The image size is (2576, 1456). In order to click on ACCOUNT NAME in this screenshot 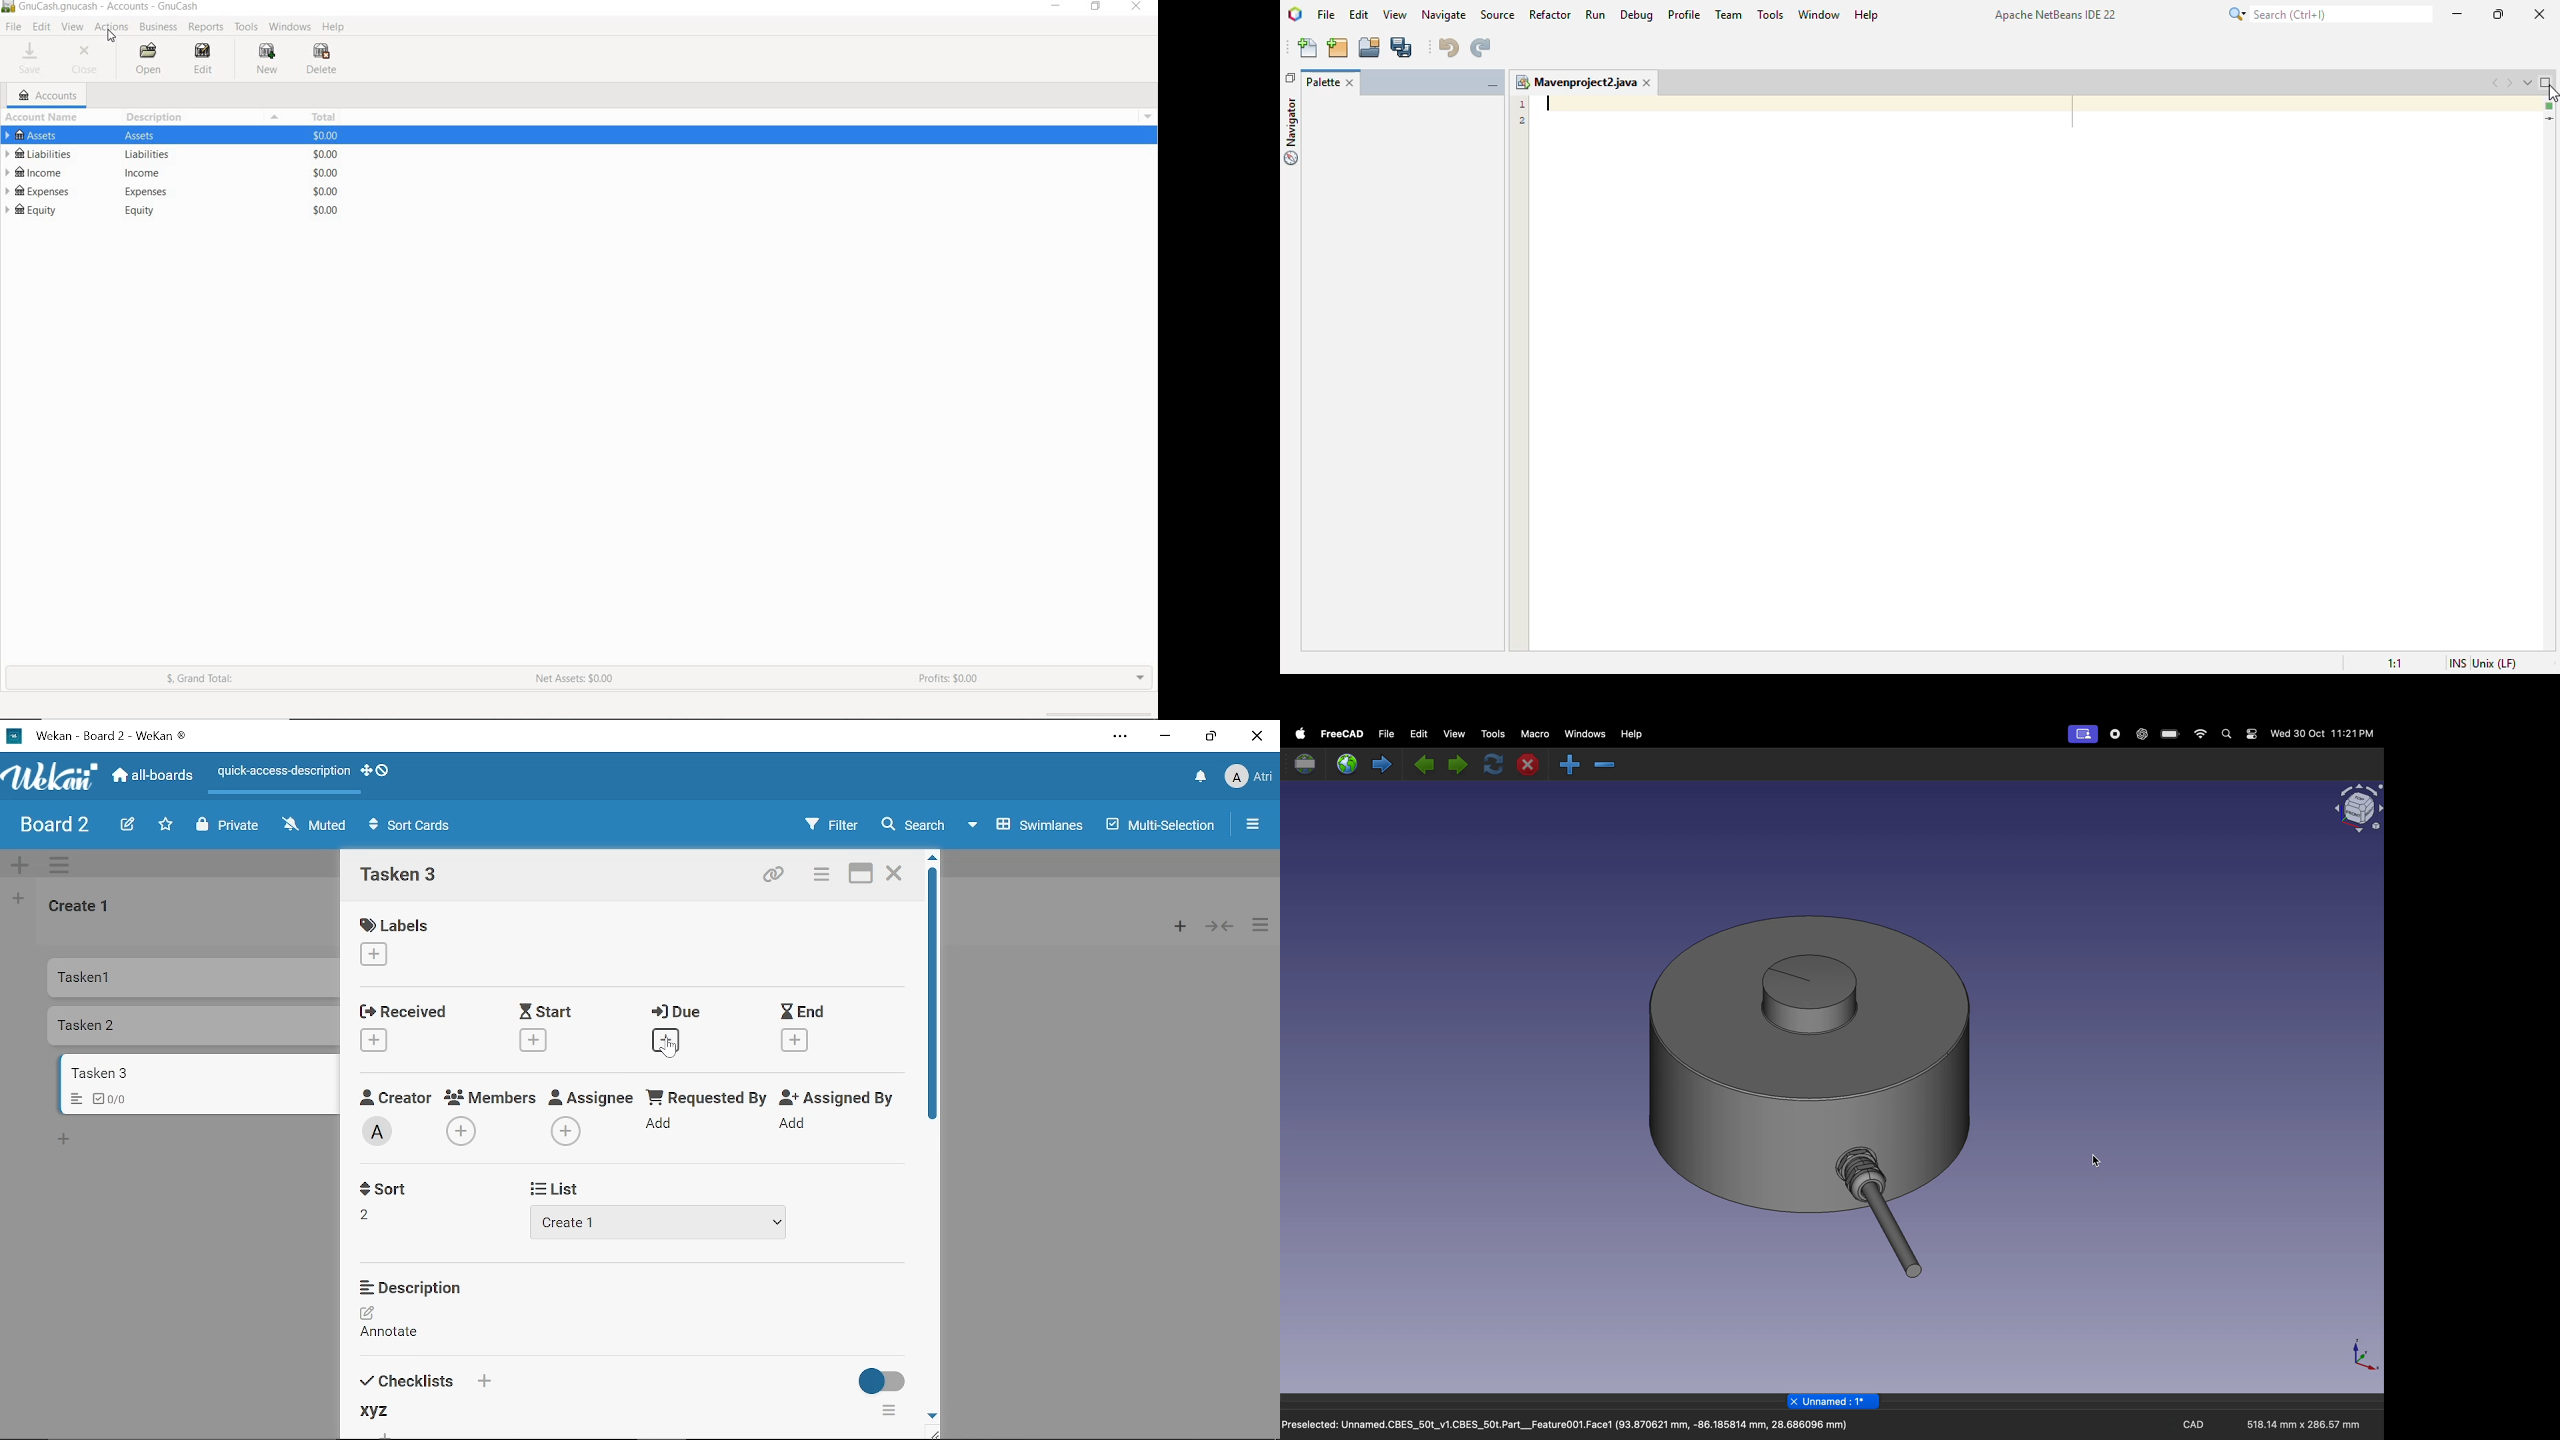, I will do `click(45, 117)`.